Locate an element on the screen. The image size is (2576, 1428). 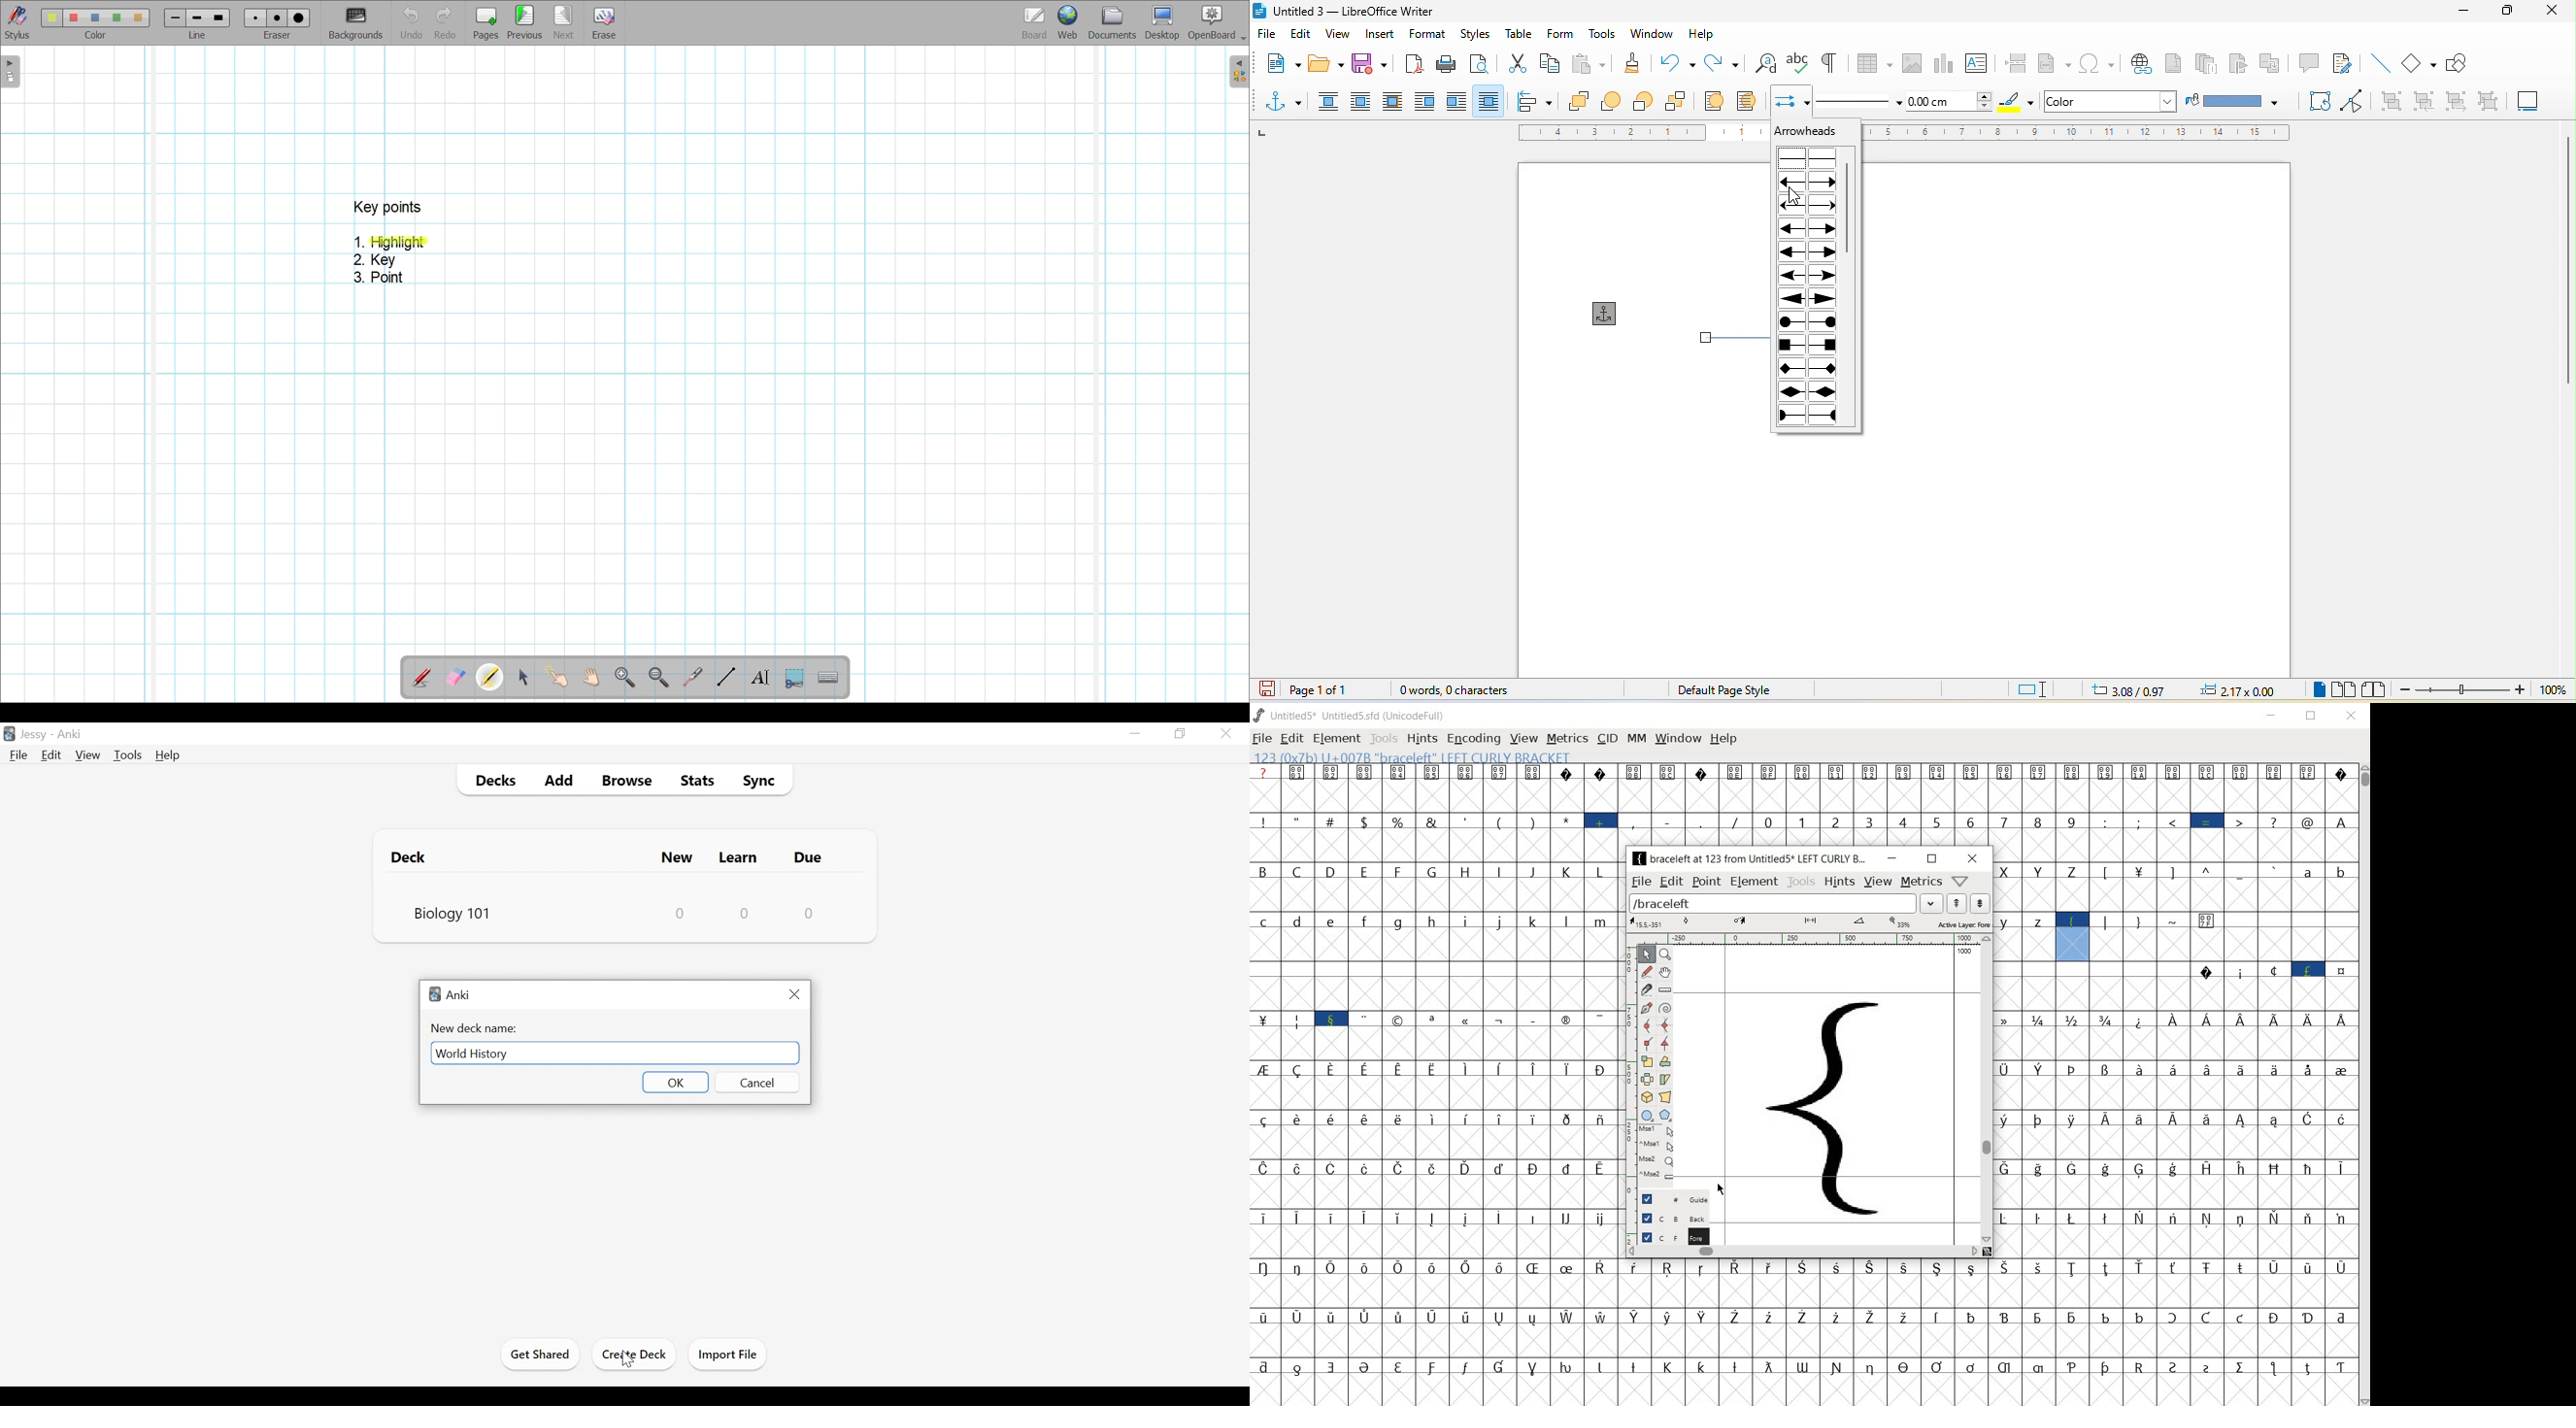
minimize is located at coordinates (2464, 10).